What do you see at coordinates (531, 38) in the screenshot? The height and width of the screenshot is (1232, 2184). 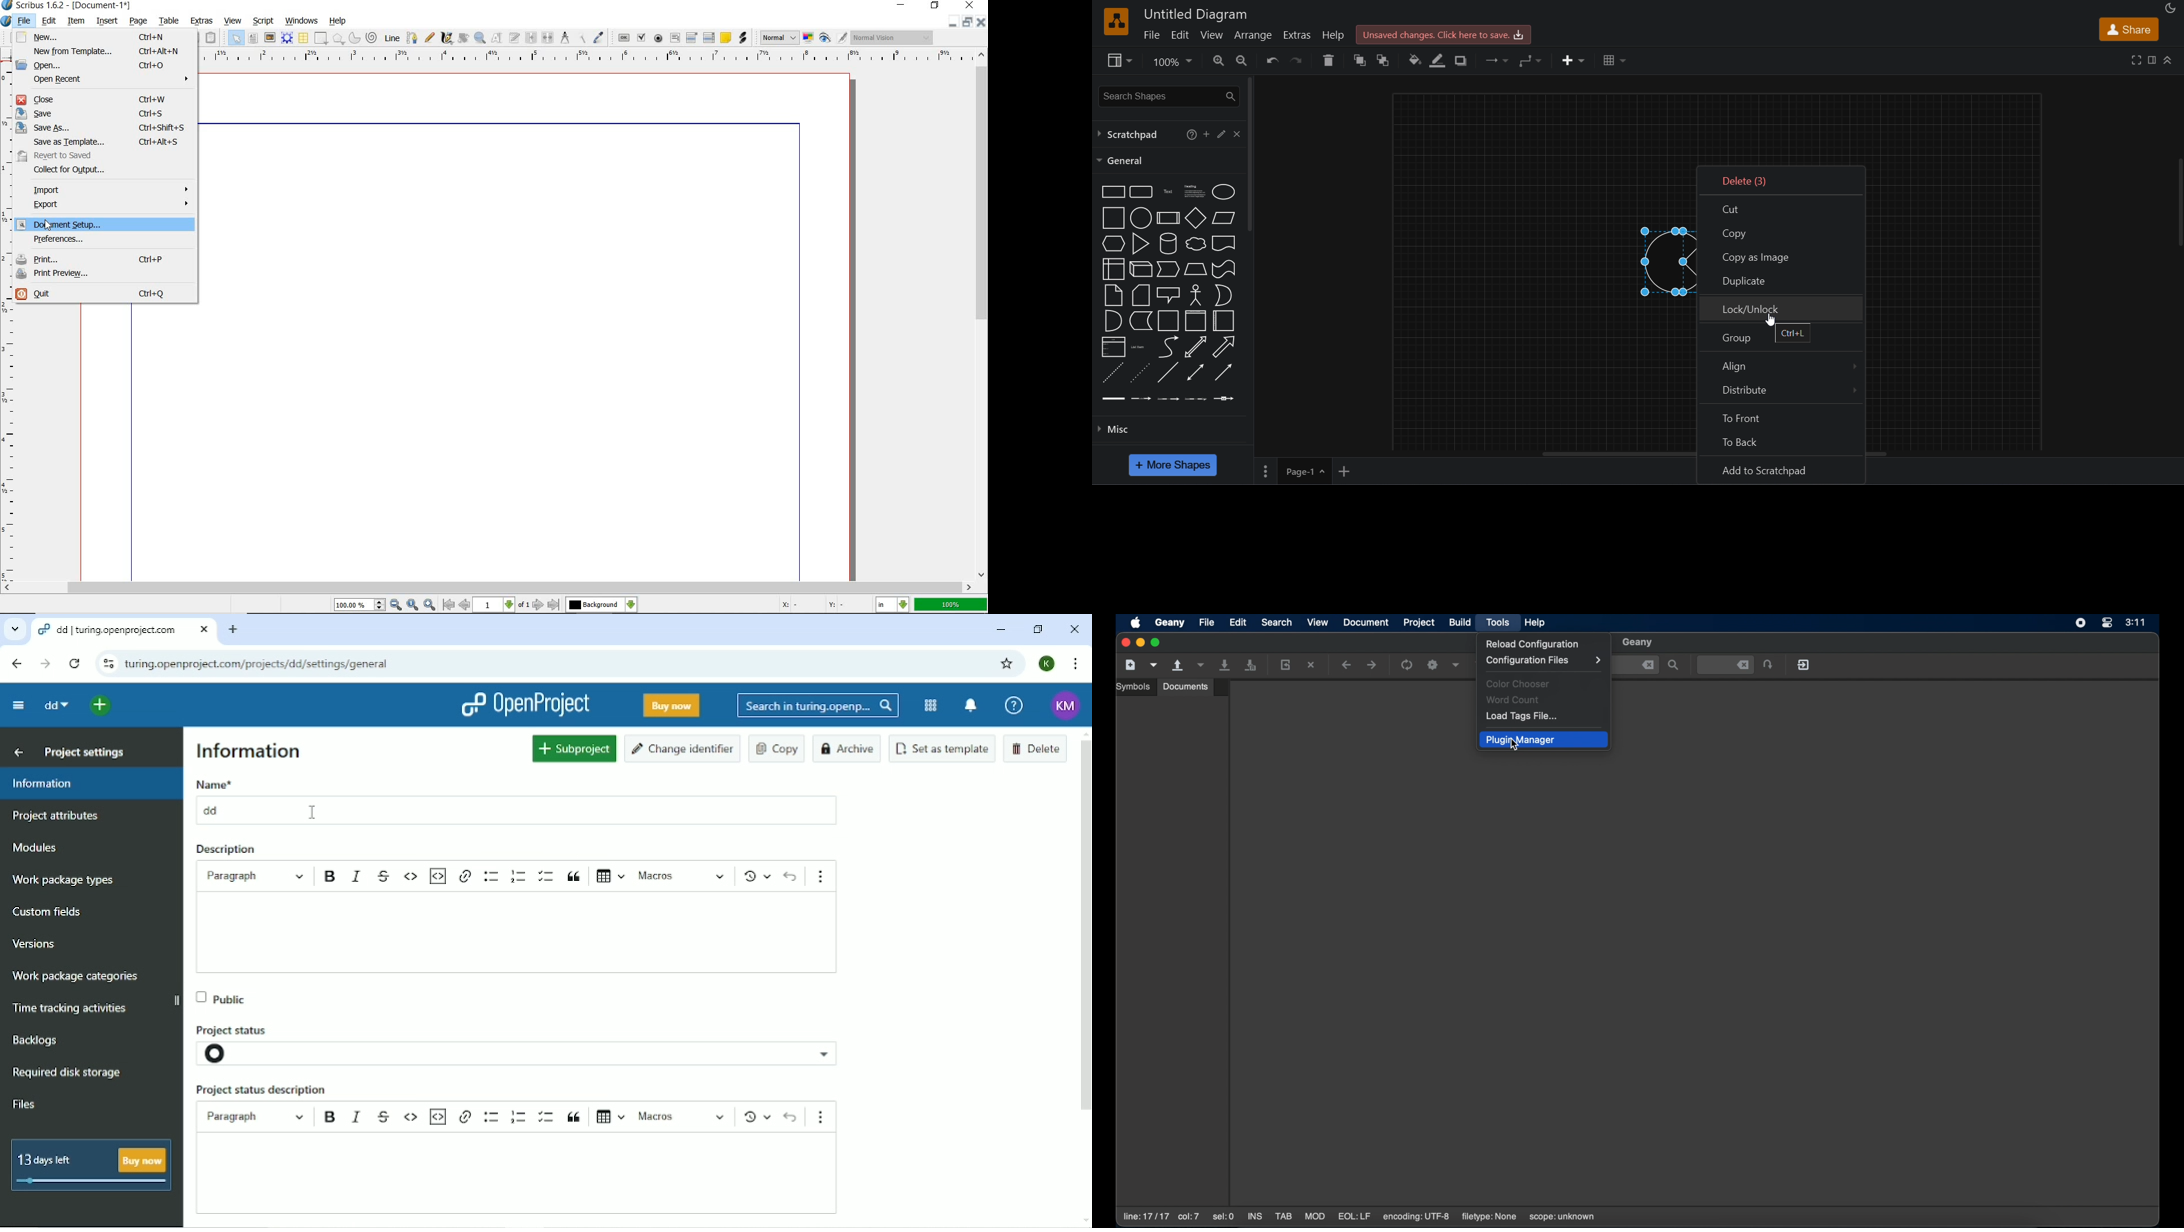 I see `link text frames` at bounding box center [531, 38].